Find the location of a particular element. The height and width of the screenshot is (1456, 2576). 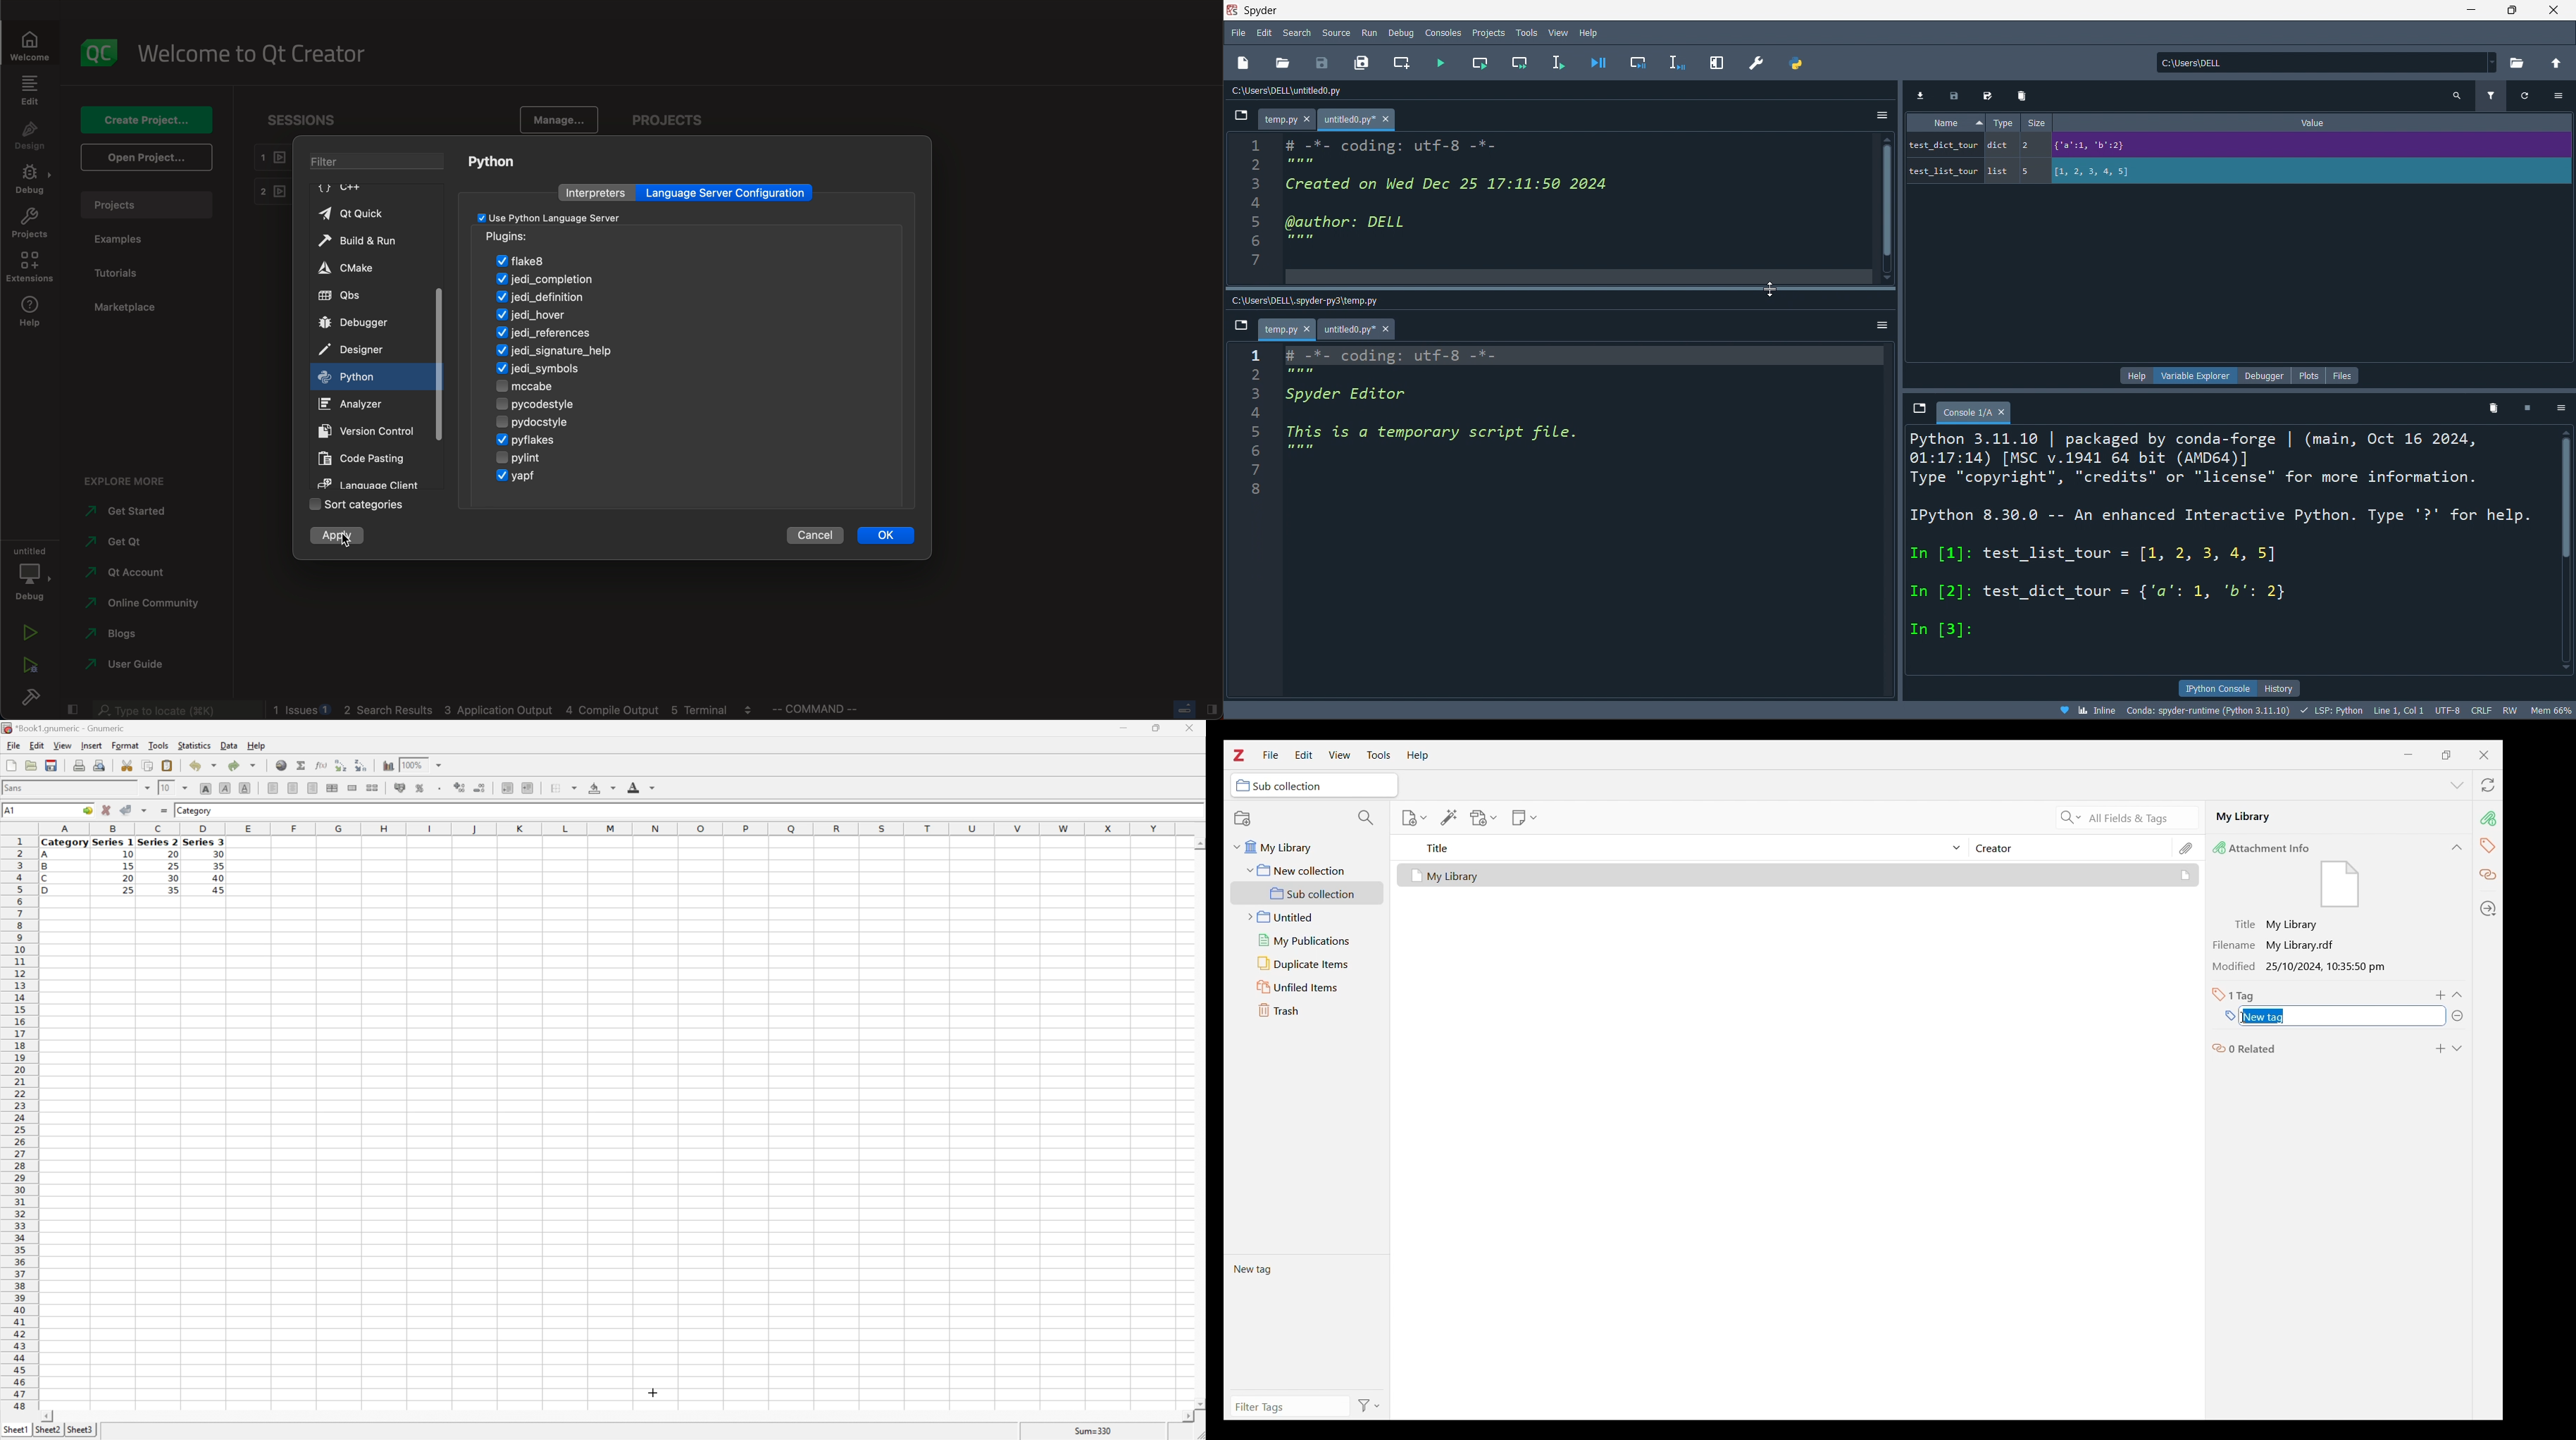

6 """ is located at coordinates (1305, 452).